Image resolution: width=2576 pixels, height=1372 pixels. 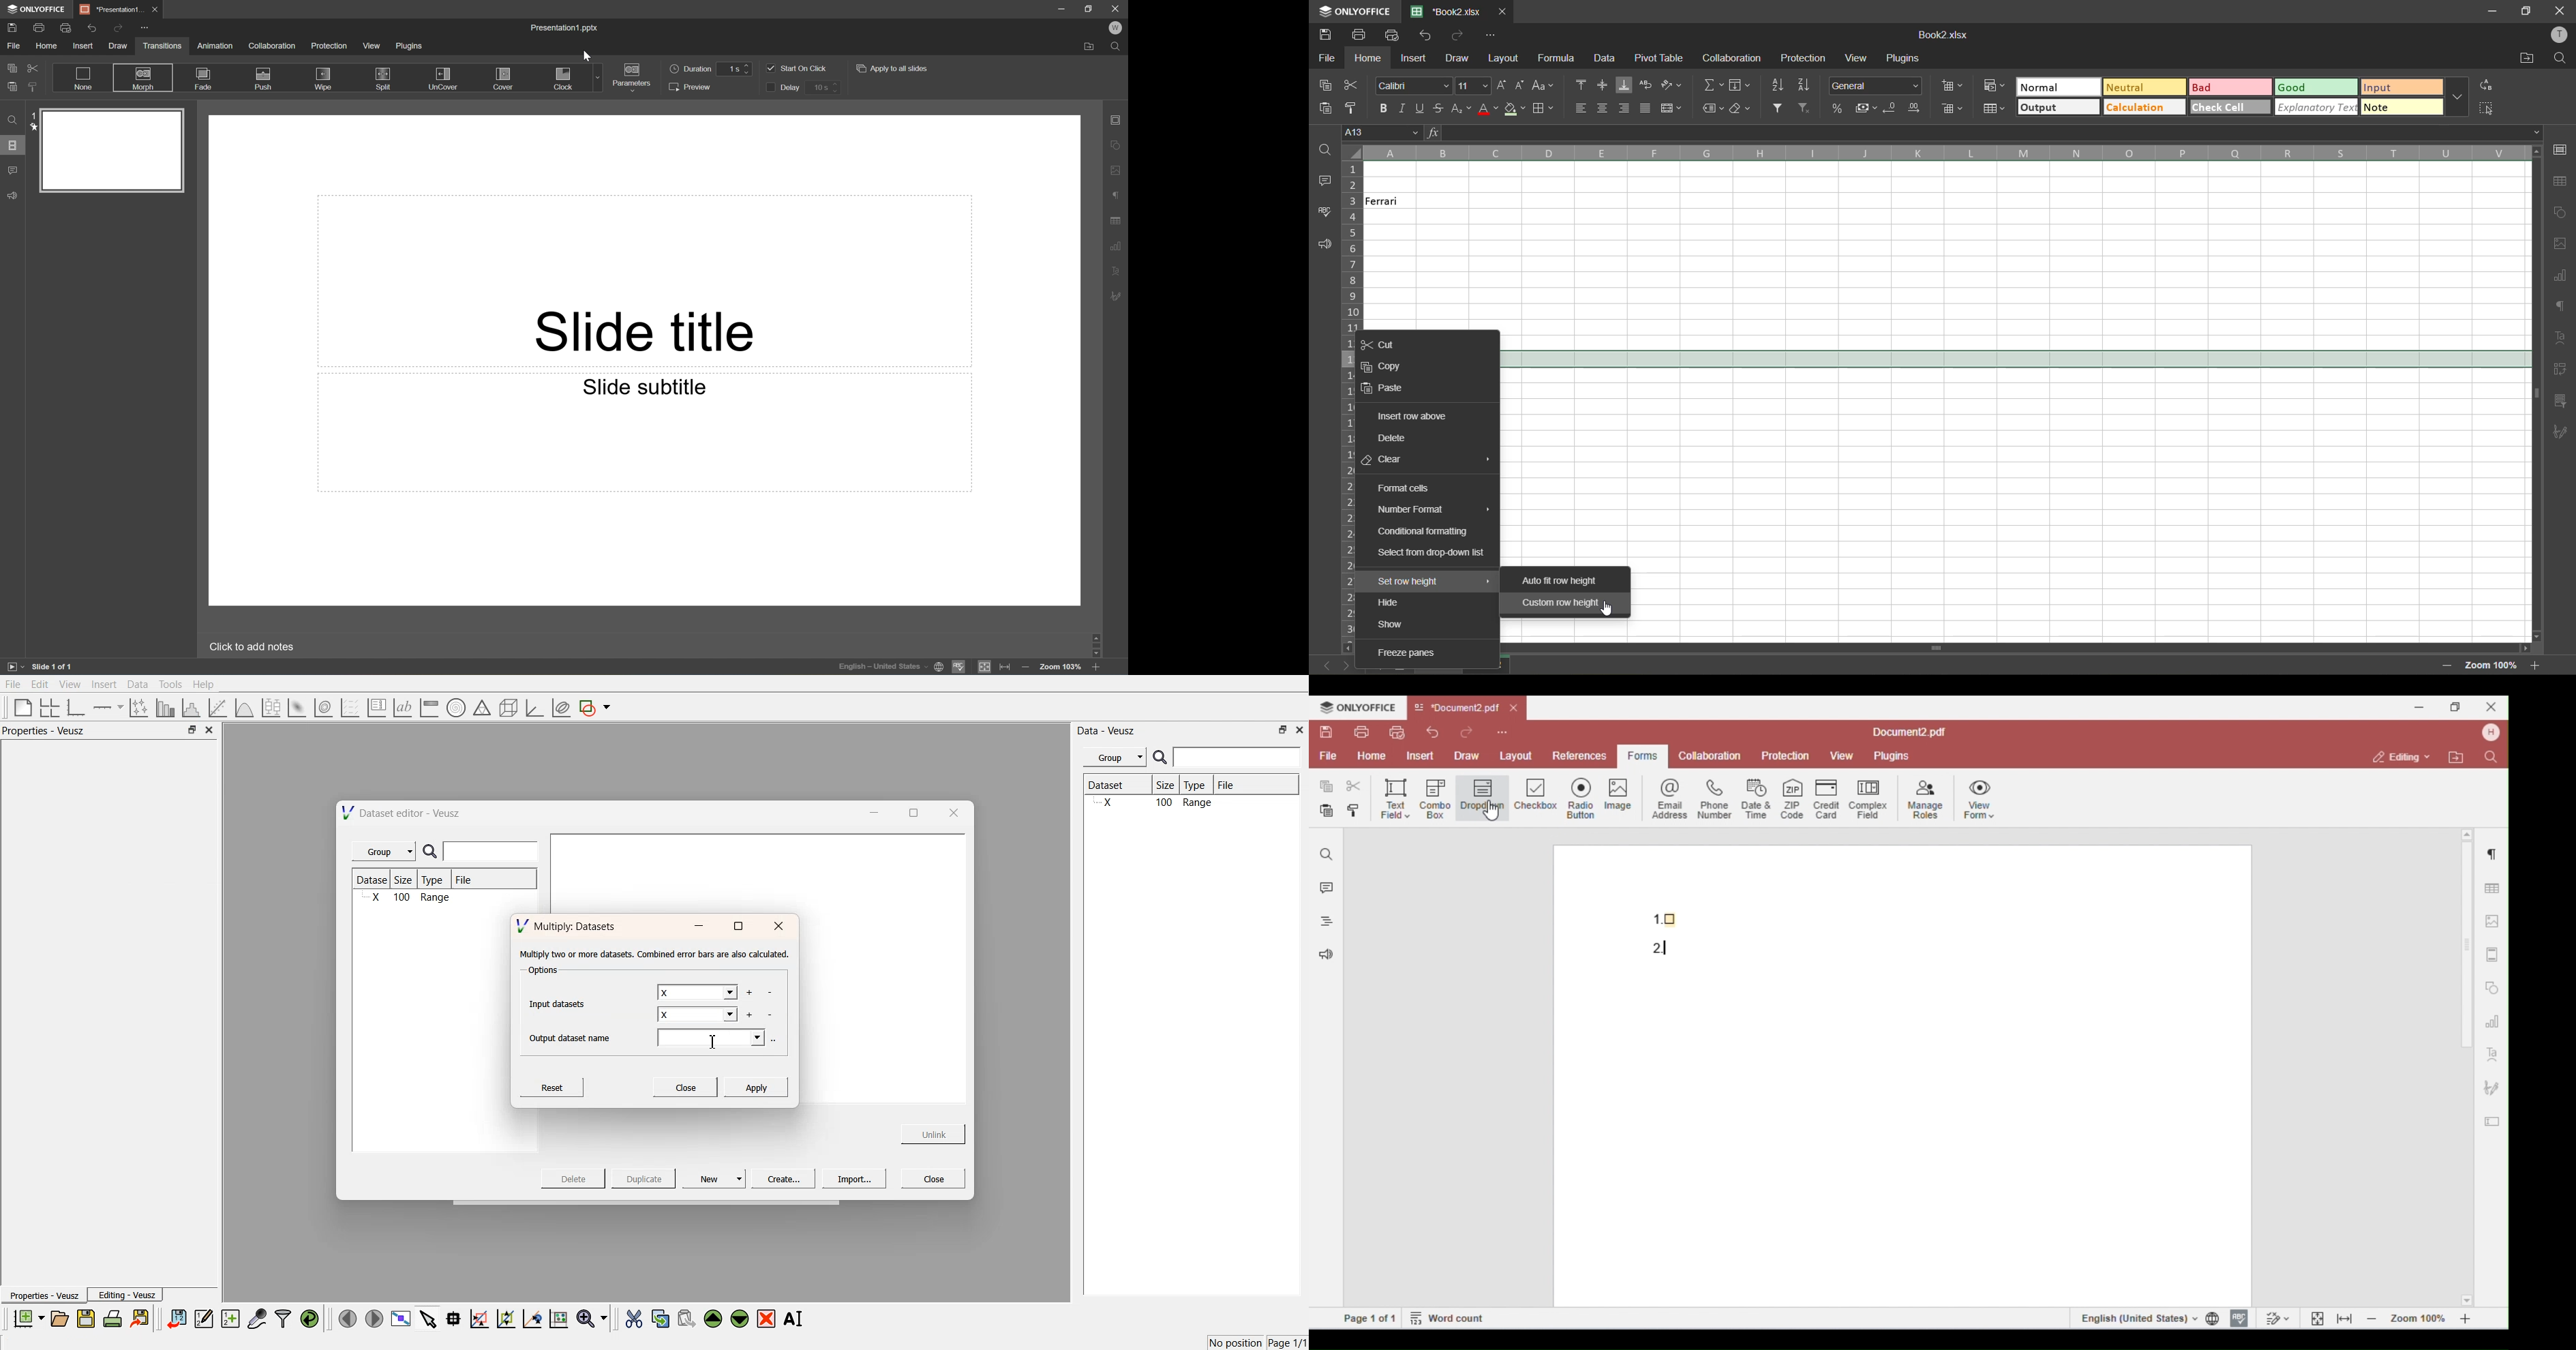 What do you see at coordinates (1951, 110) in the screenshot?
I see `delete cells` at bounding box center [1951, 110].